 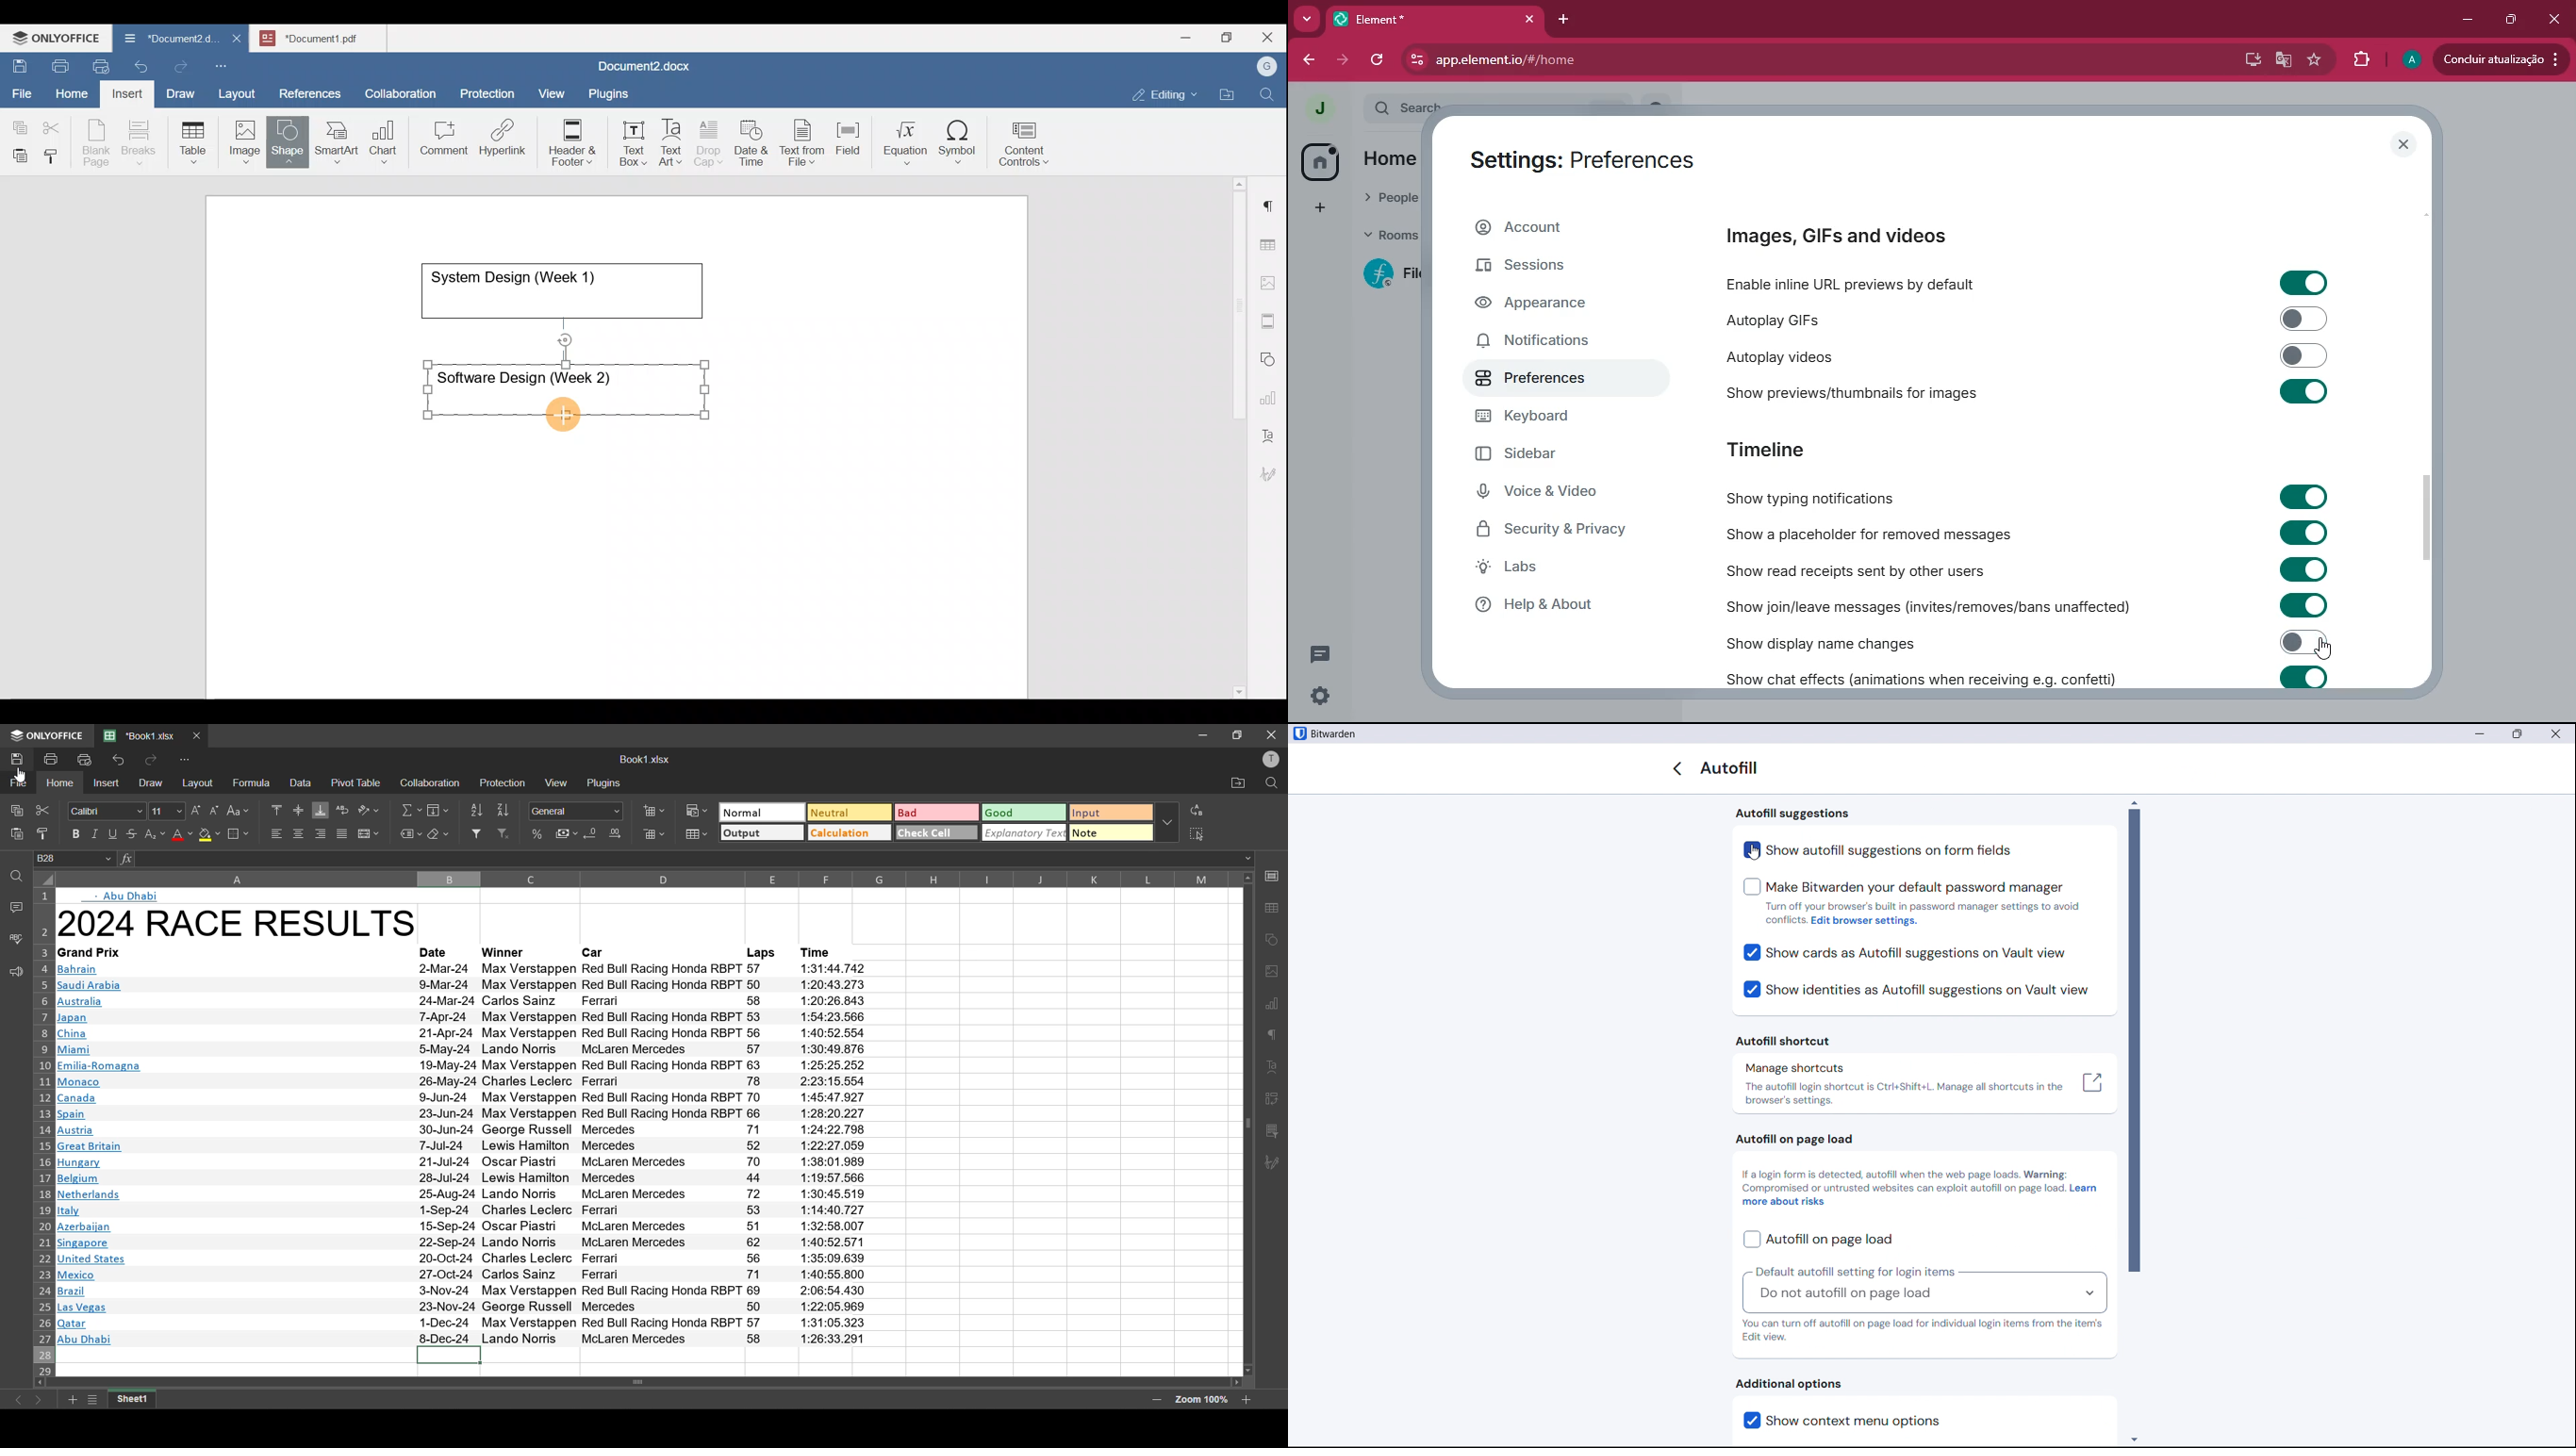 What do you see at coordinates (848, 136) in the screenshot?
I see `Field` at bounding box center [848, 136].